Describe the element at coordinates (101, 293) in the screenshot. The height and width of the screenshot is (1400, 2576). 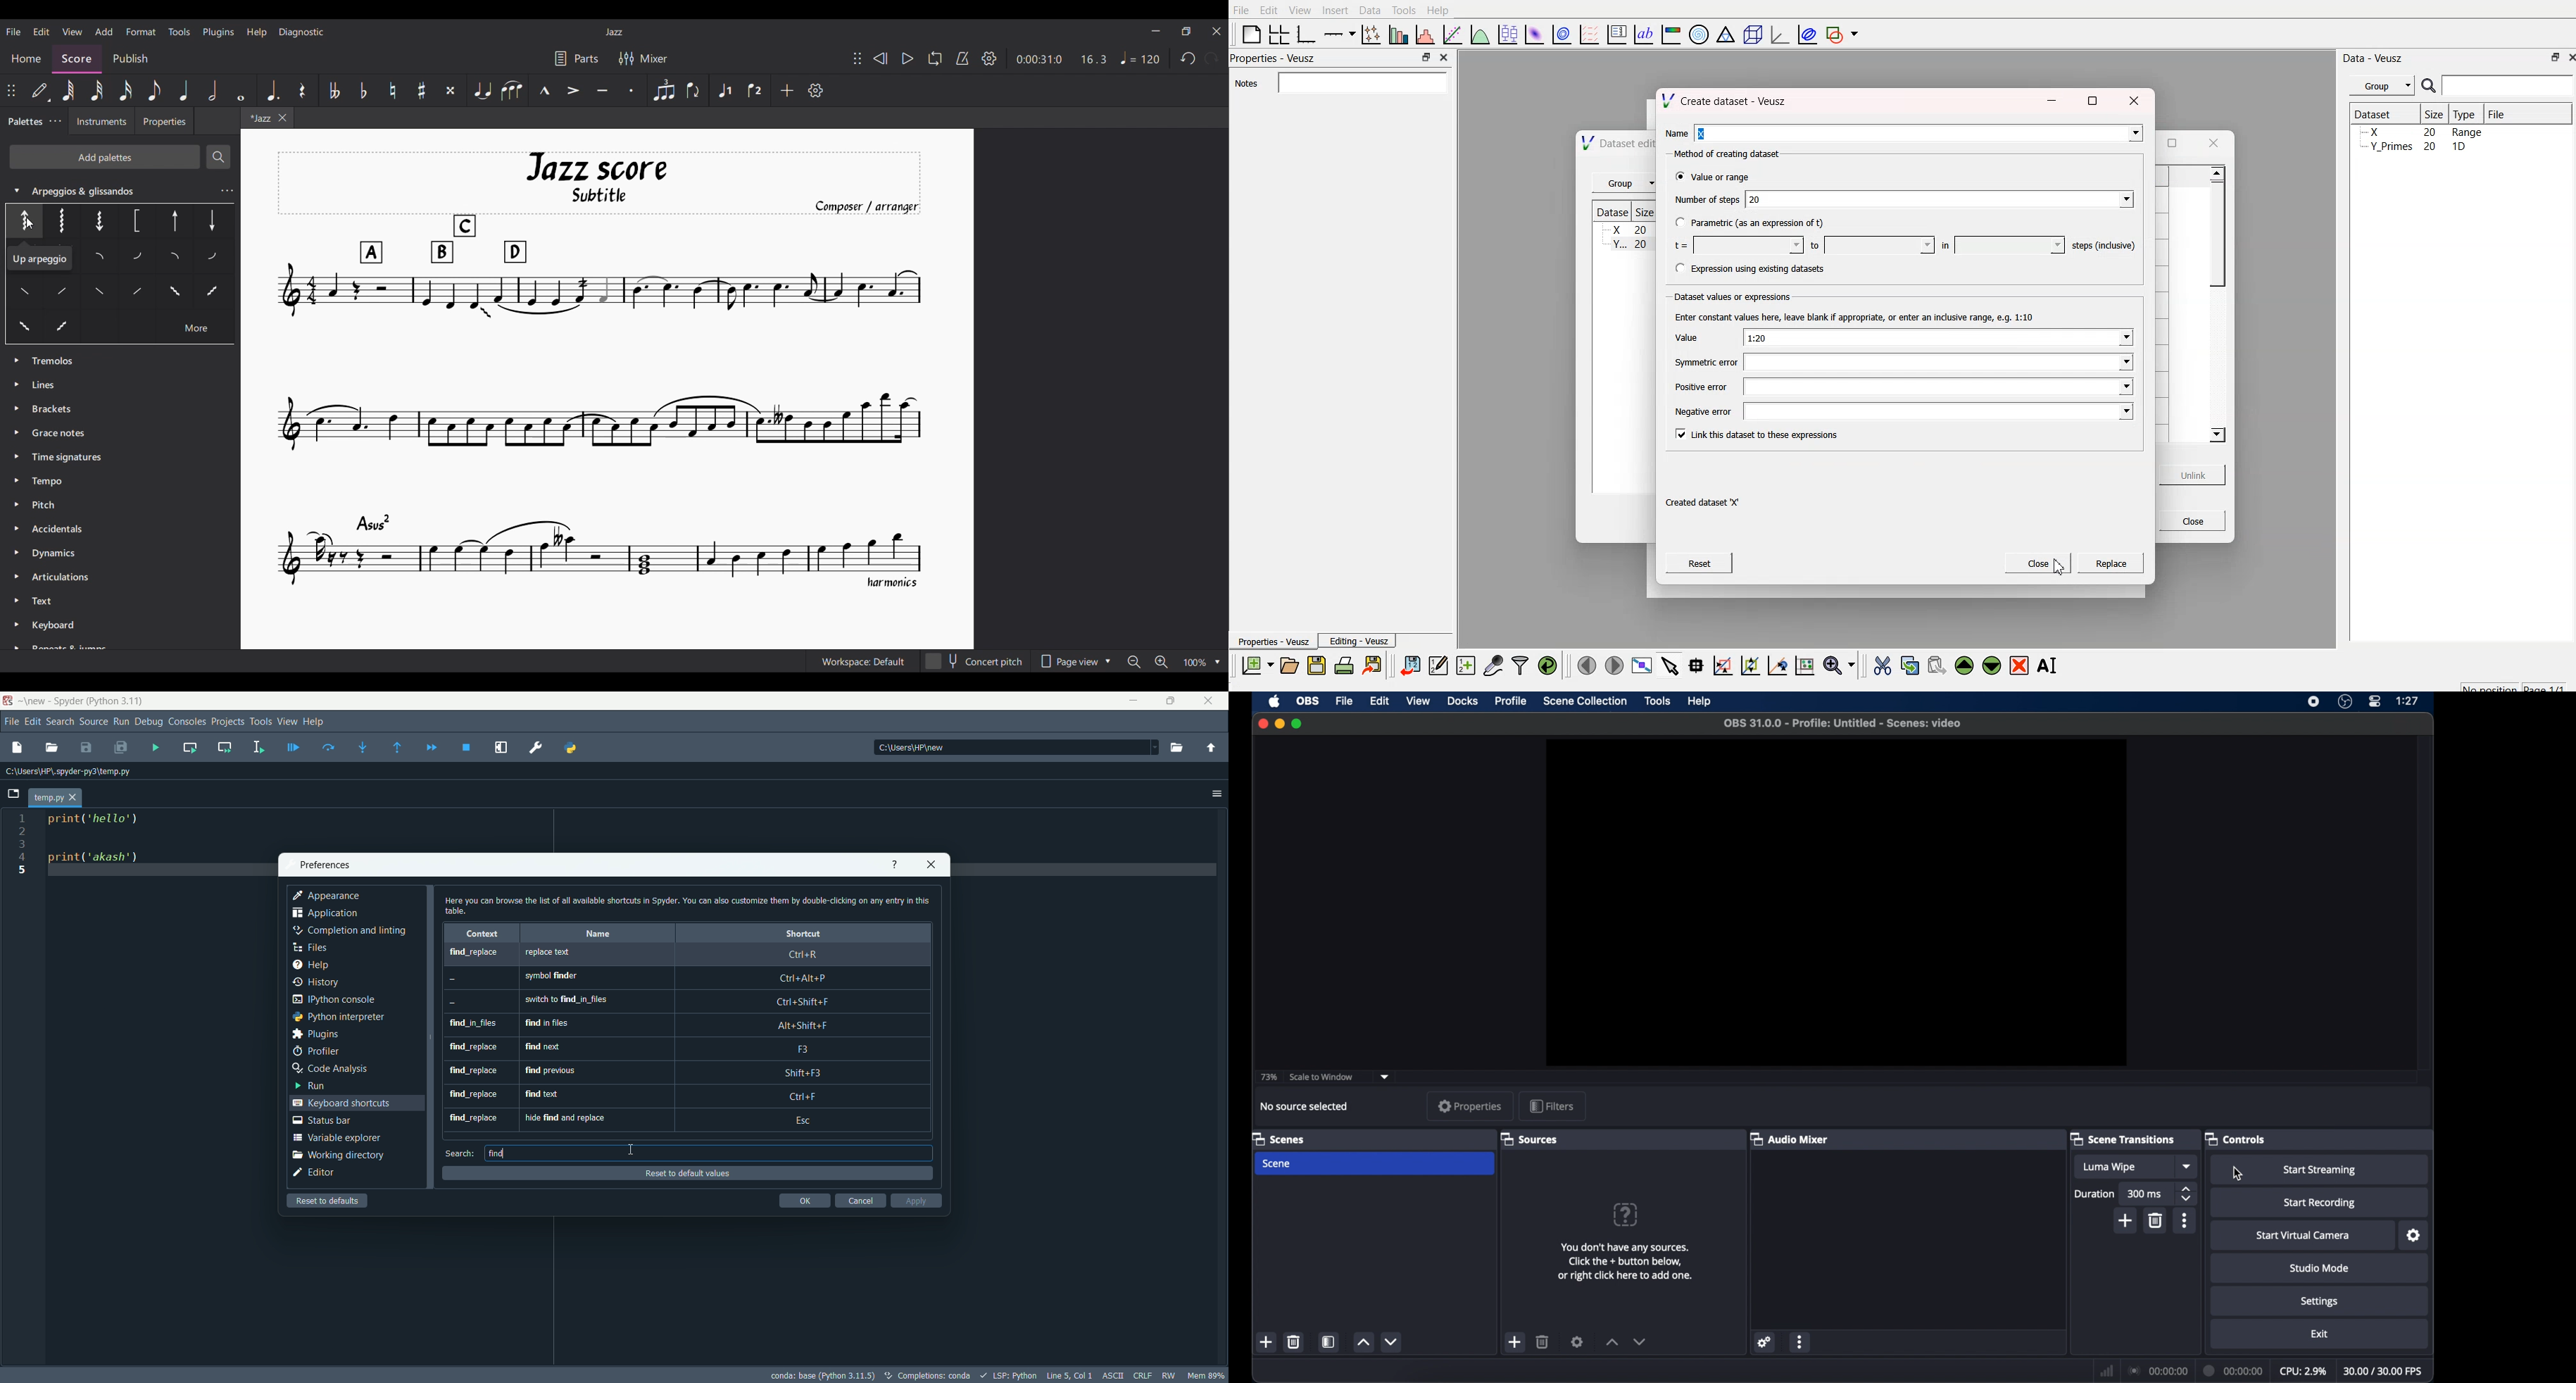
I see `` at that location.